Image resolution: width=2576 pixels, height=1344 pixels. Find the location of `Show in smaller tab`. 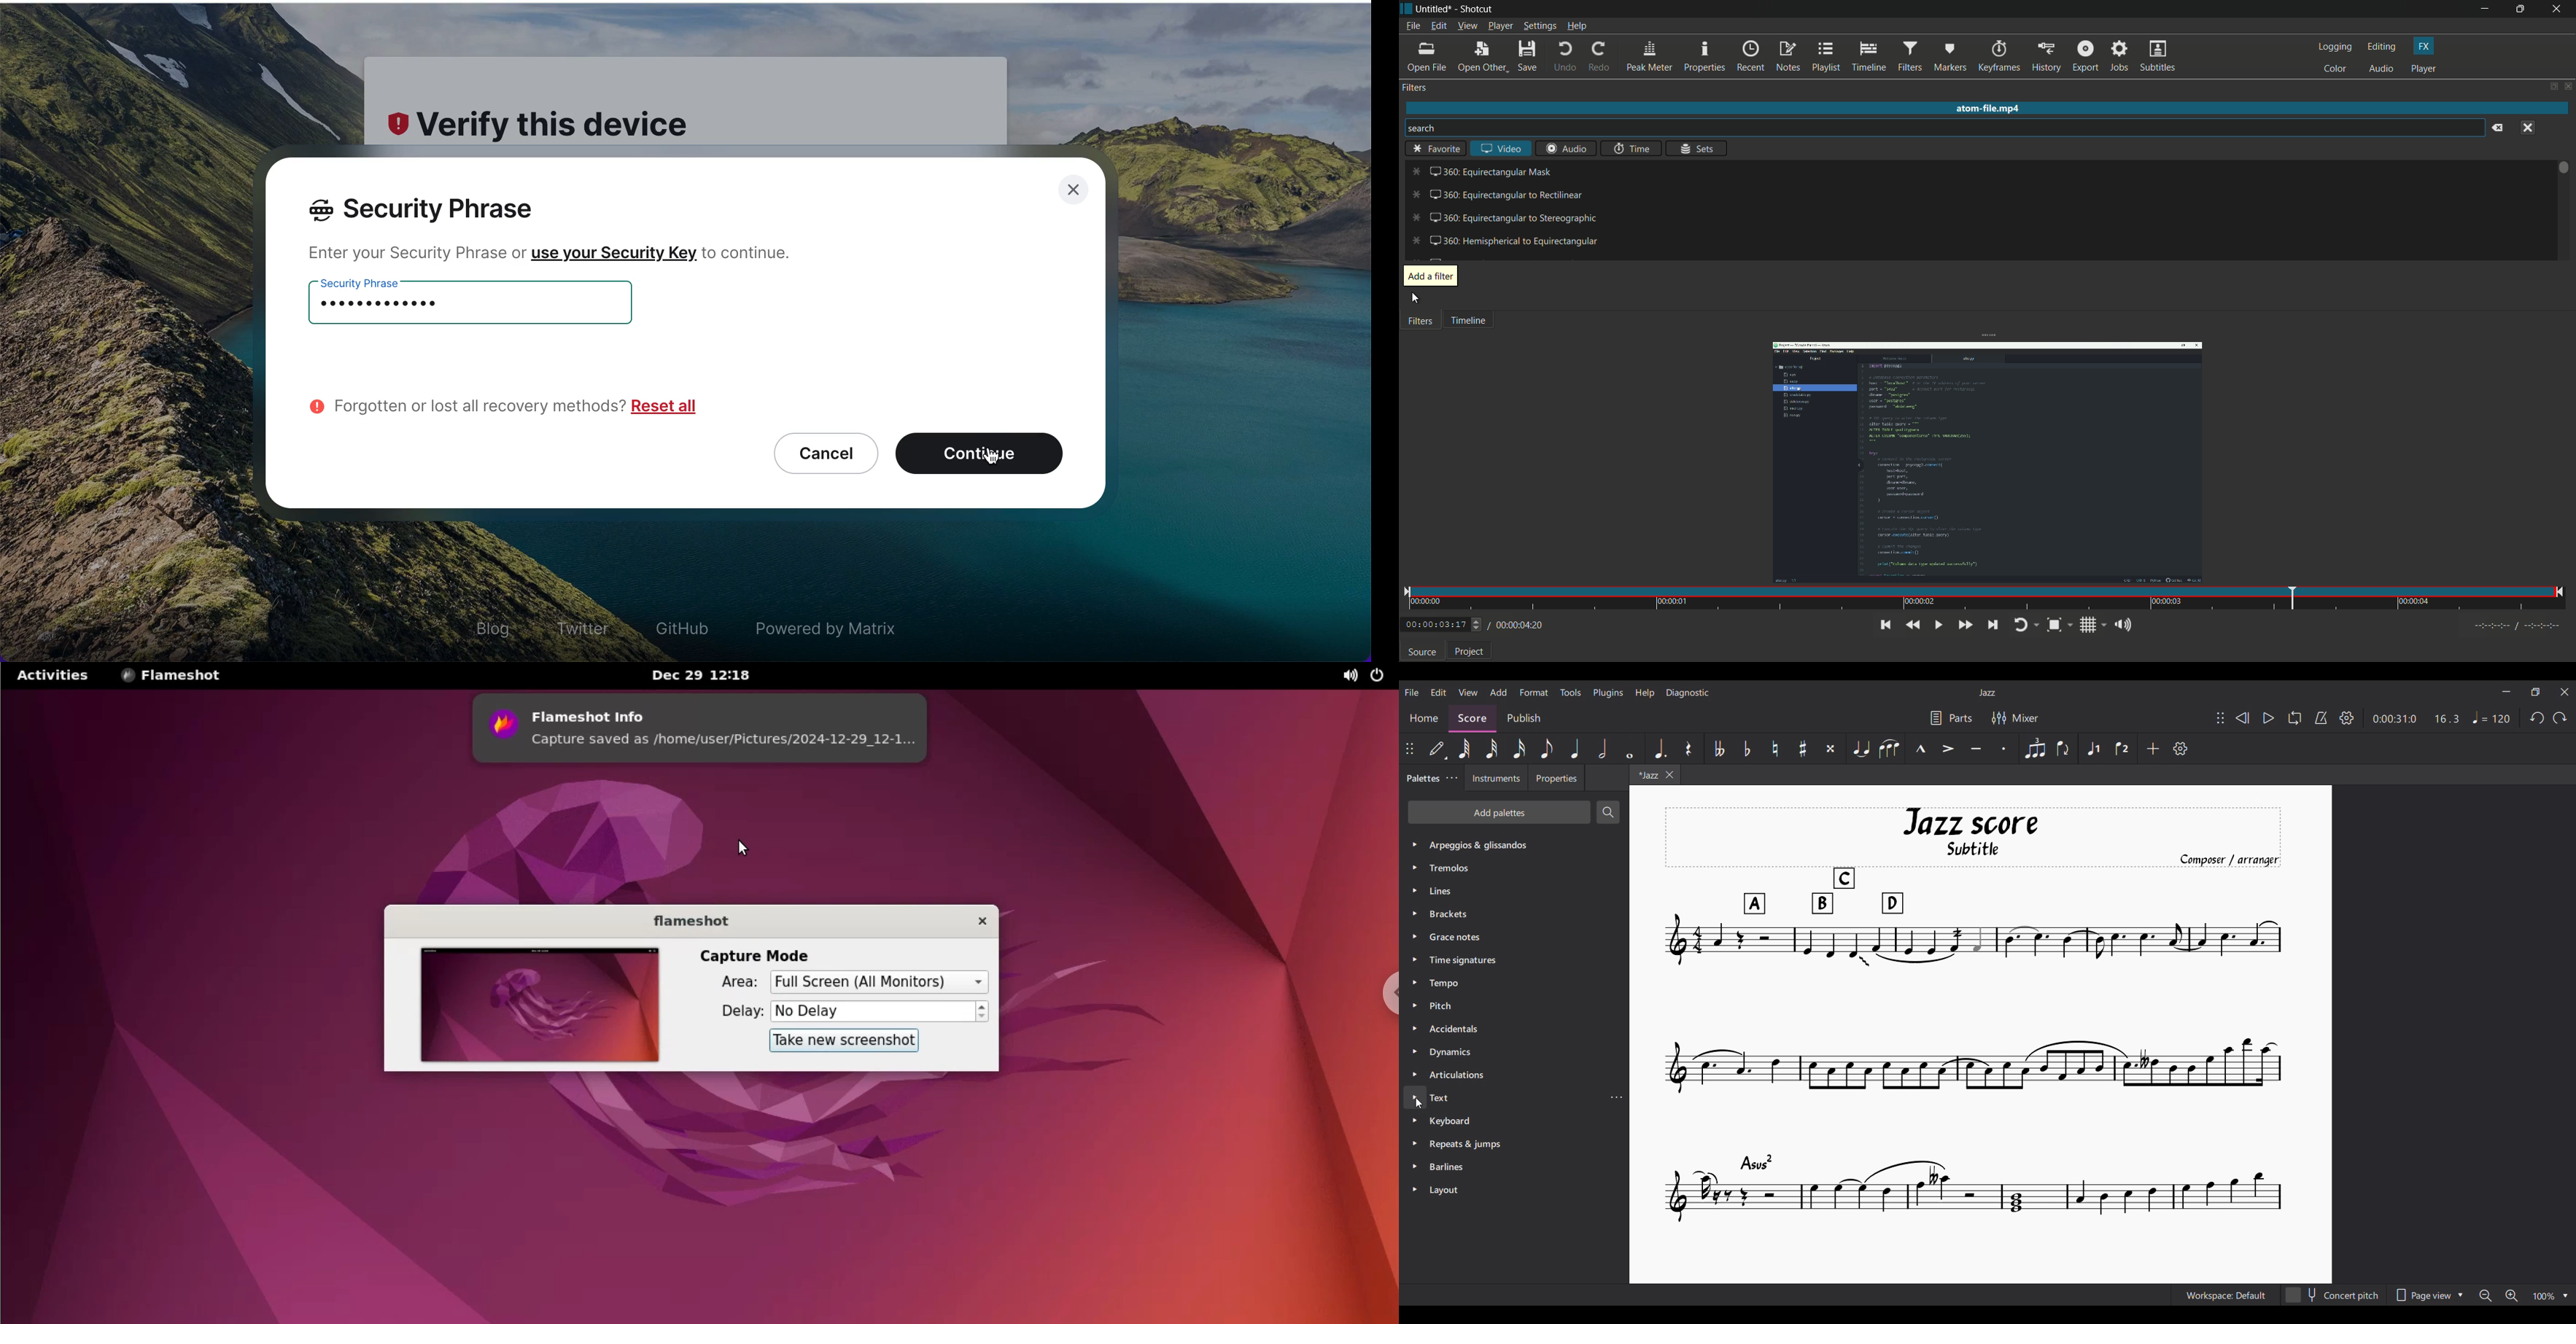

Show in smaller tab is located at coordinates (2535, 692).